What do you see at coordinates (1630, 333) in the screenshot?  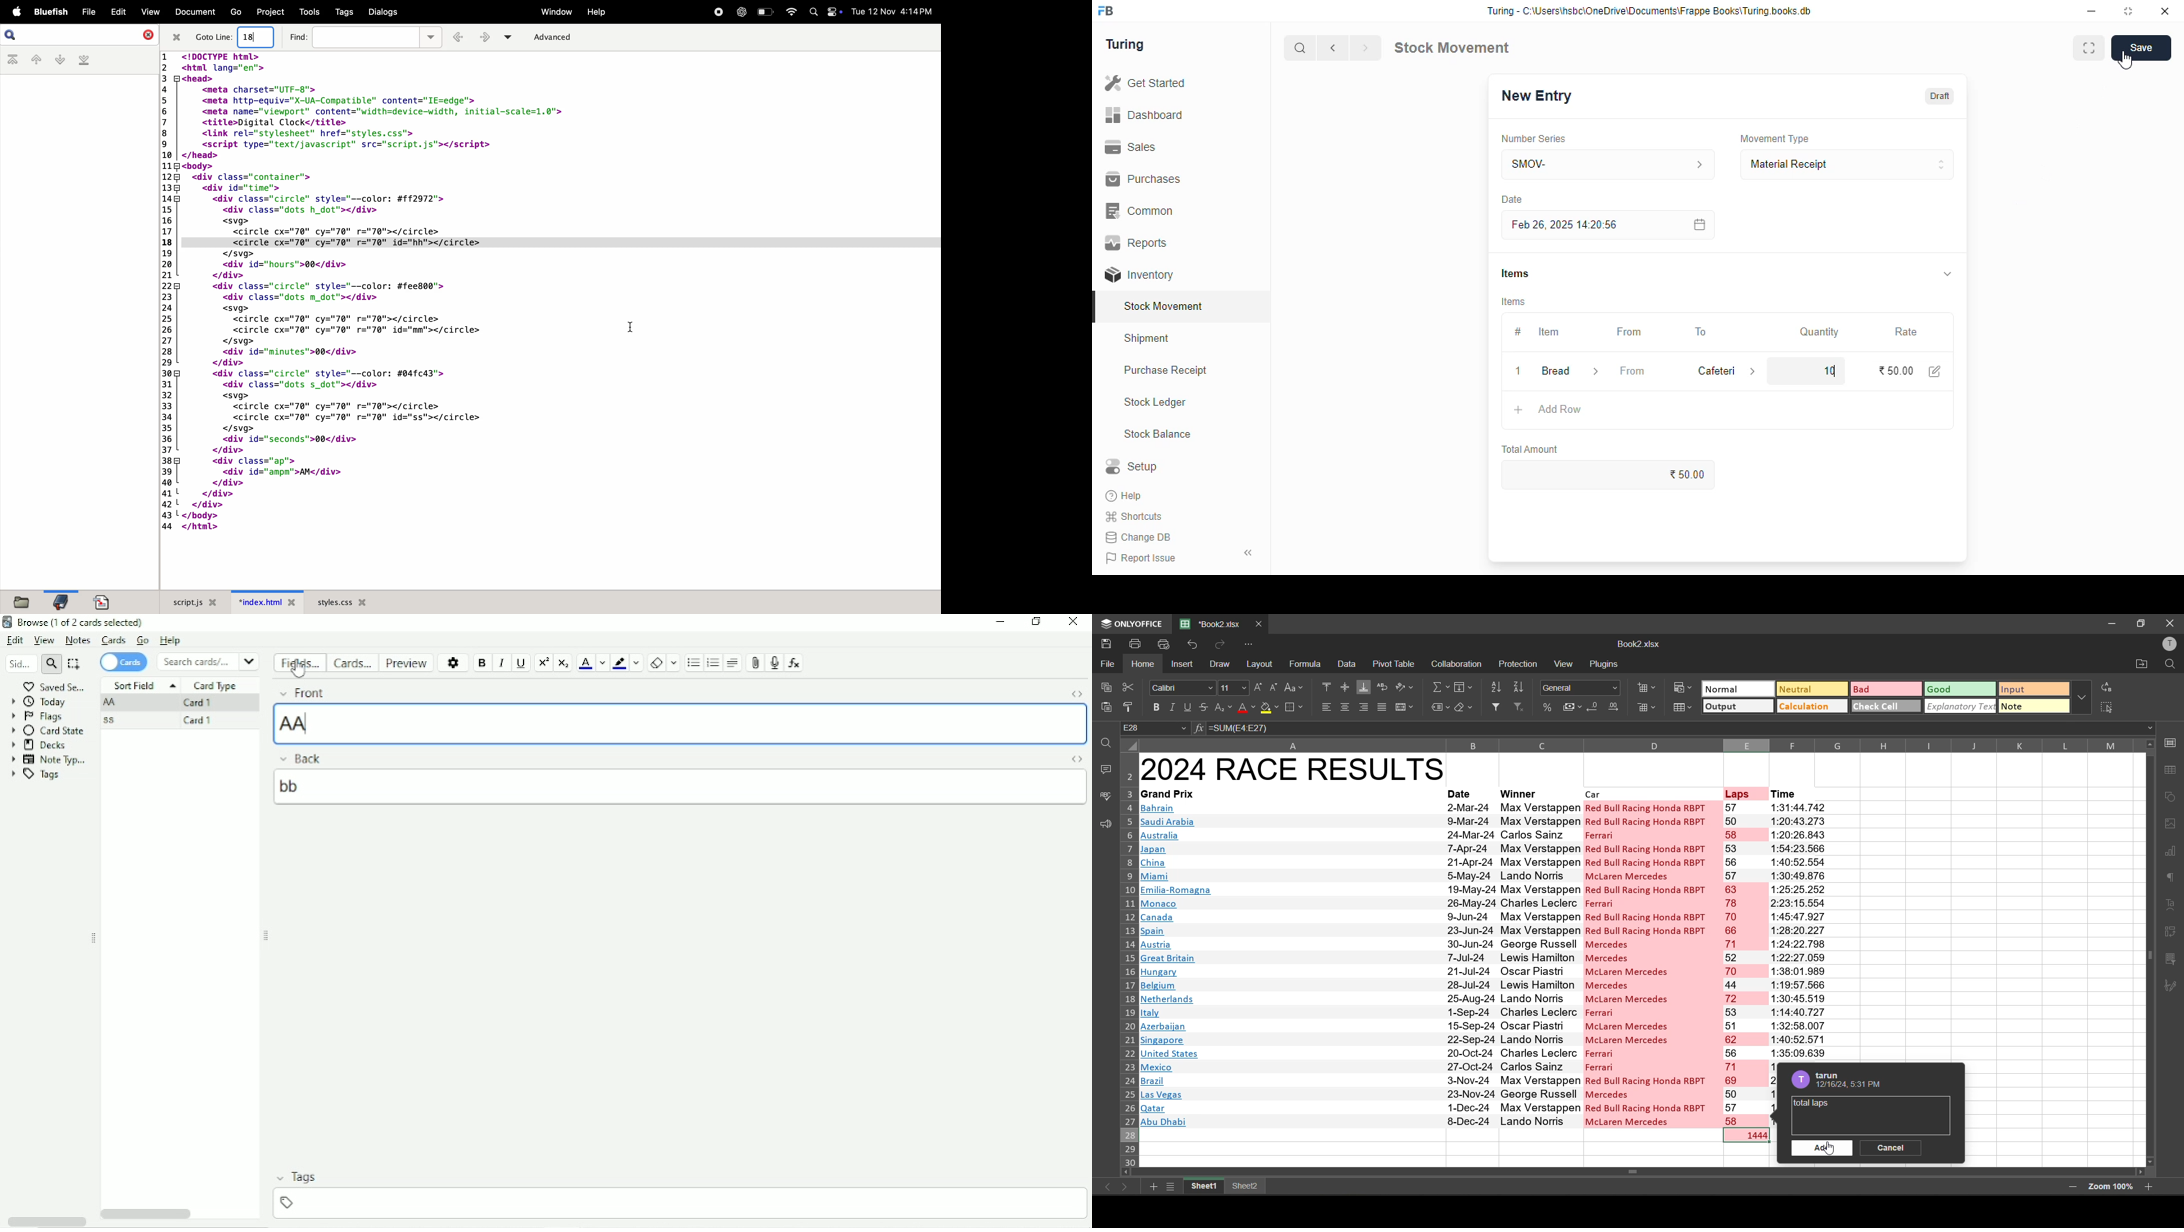 I see `from` at bounding box center [1630, 333].